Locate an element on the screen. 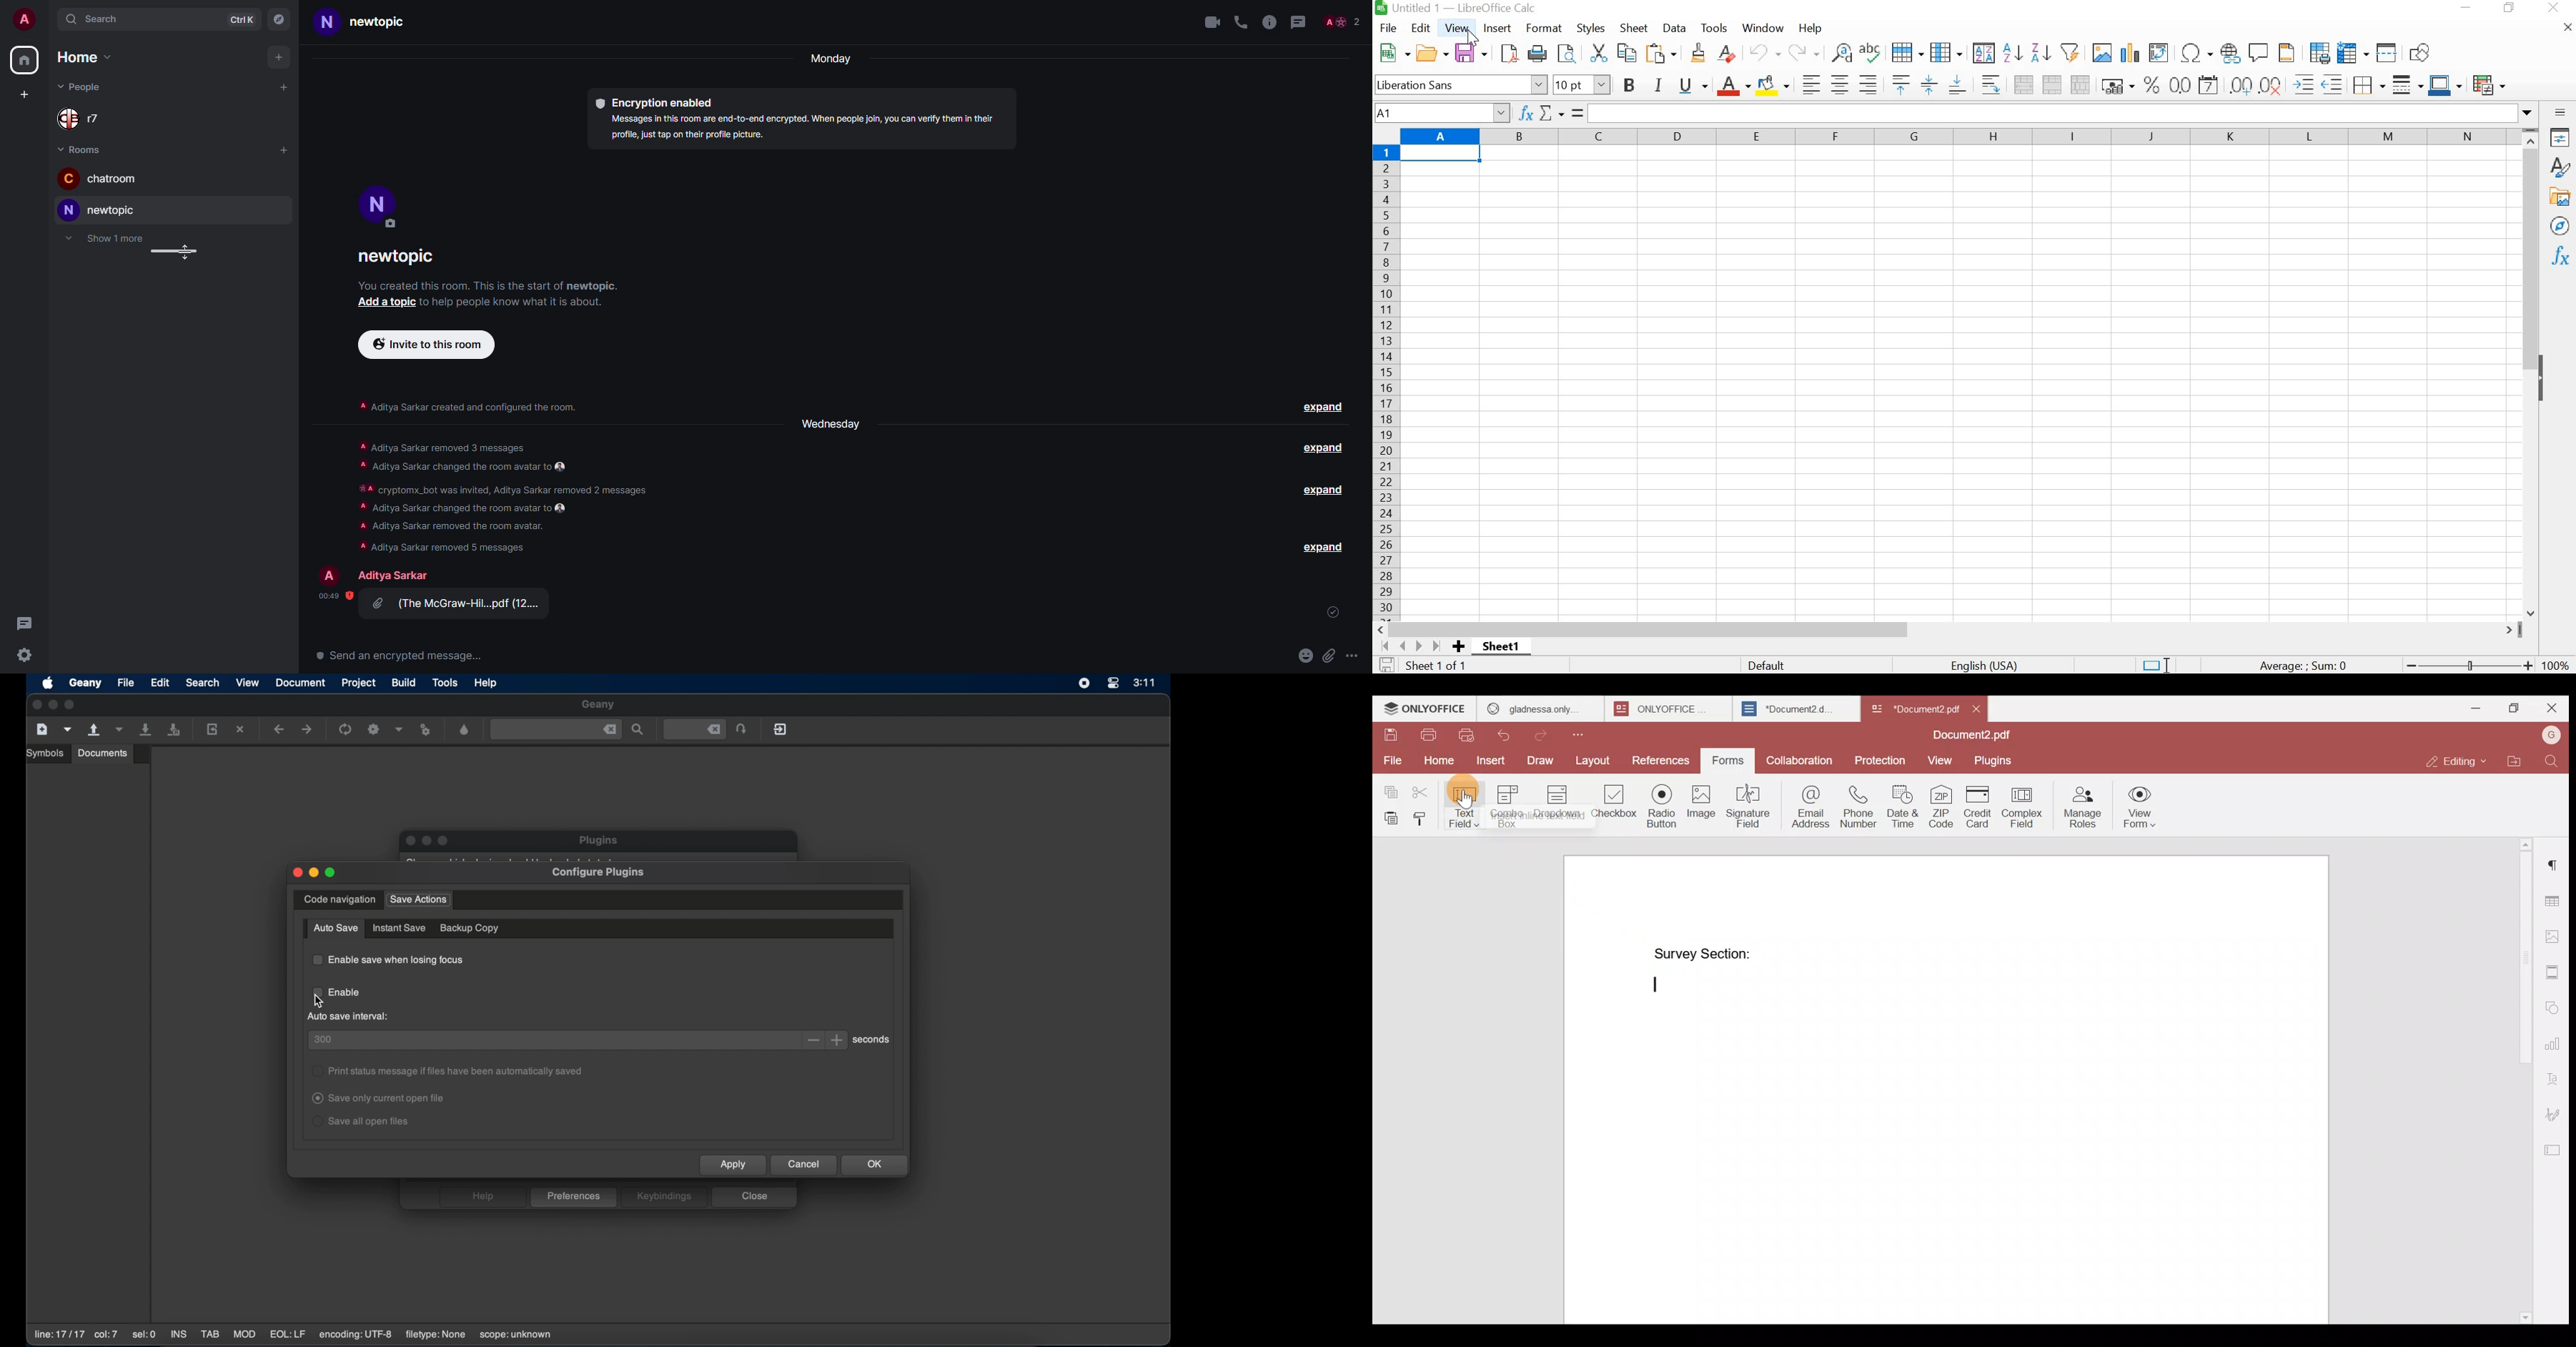 The image size is (2576, 1372). expand is located at coordinates (1324, 546).